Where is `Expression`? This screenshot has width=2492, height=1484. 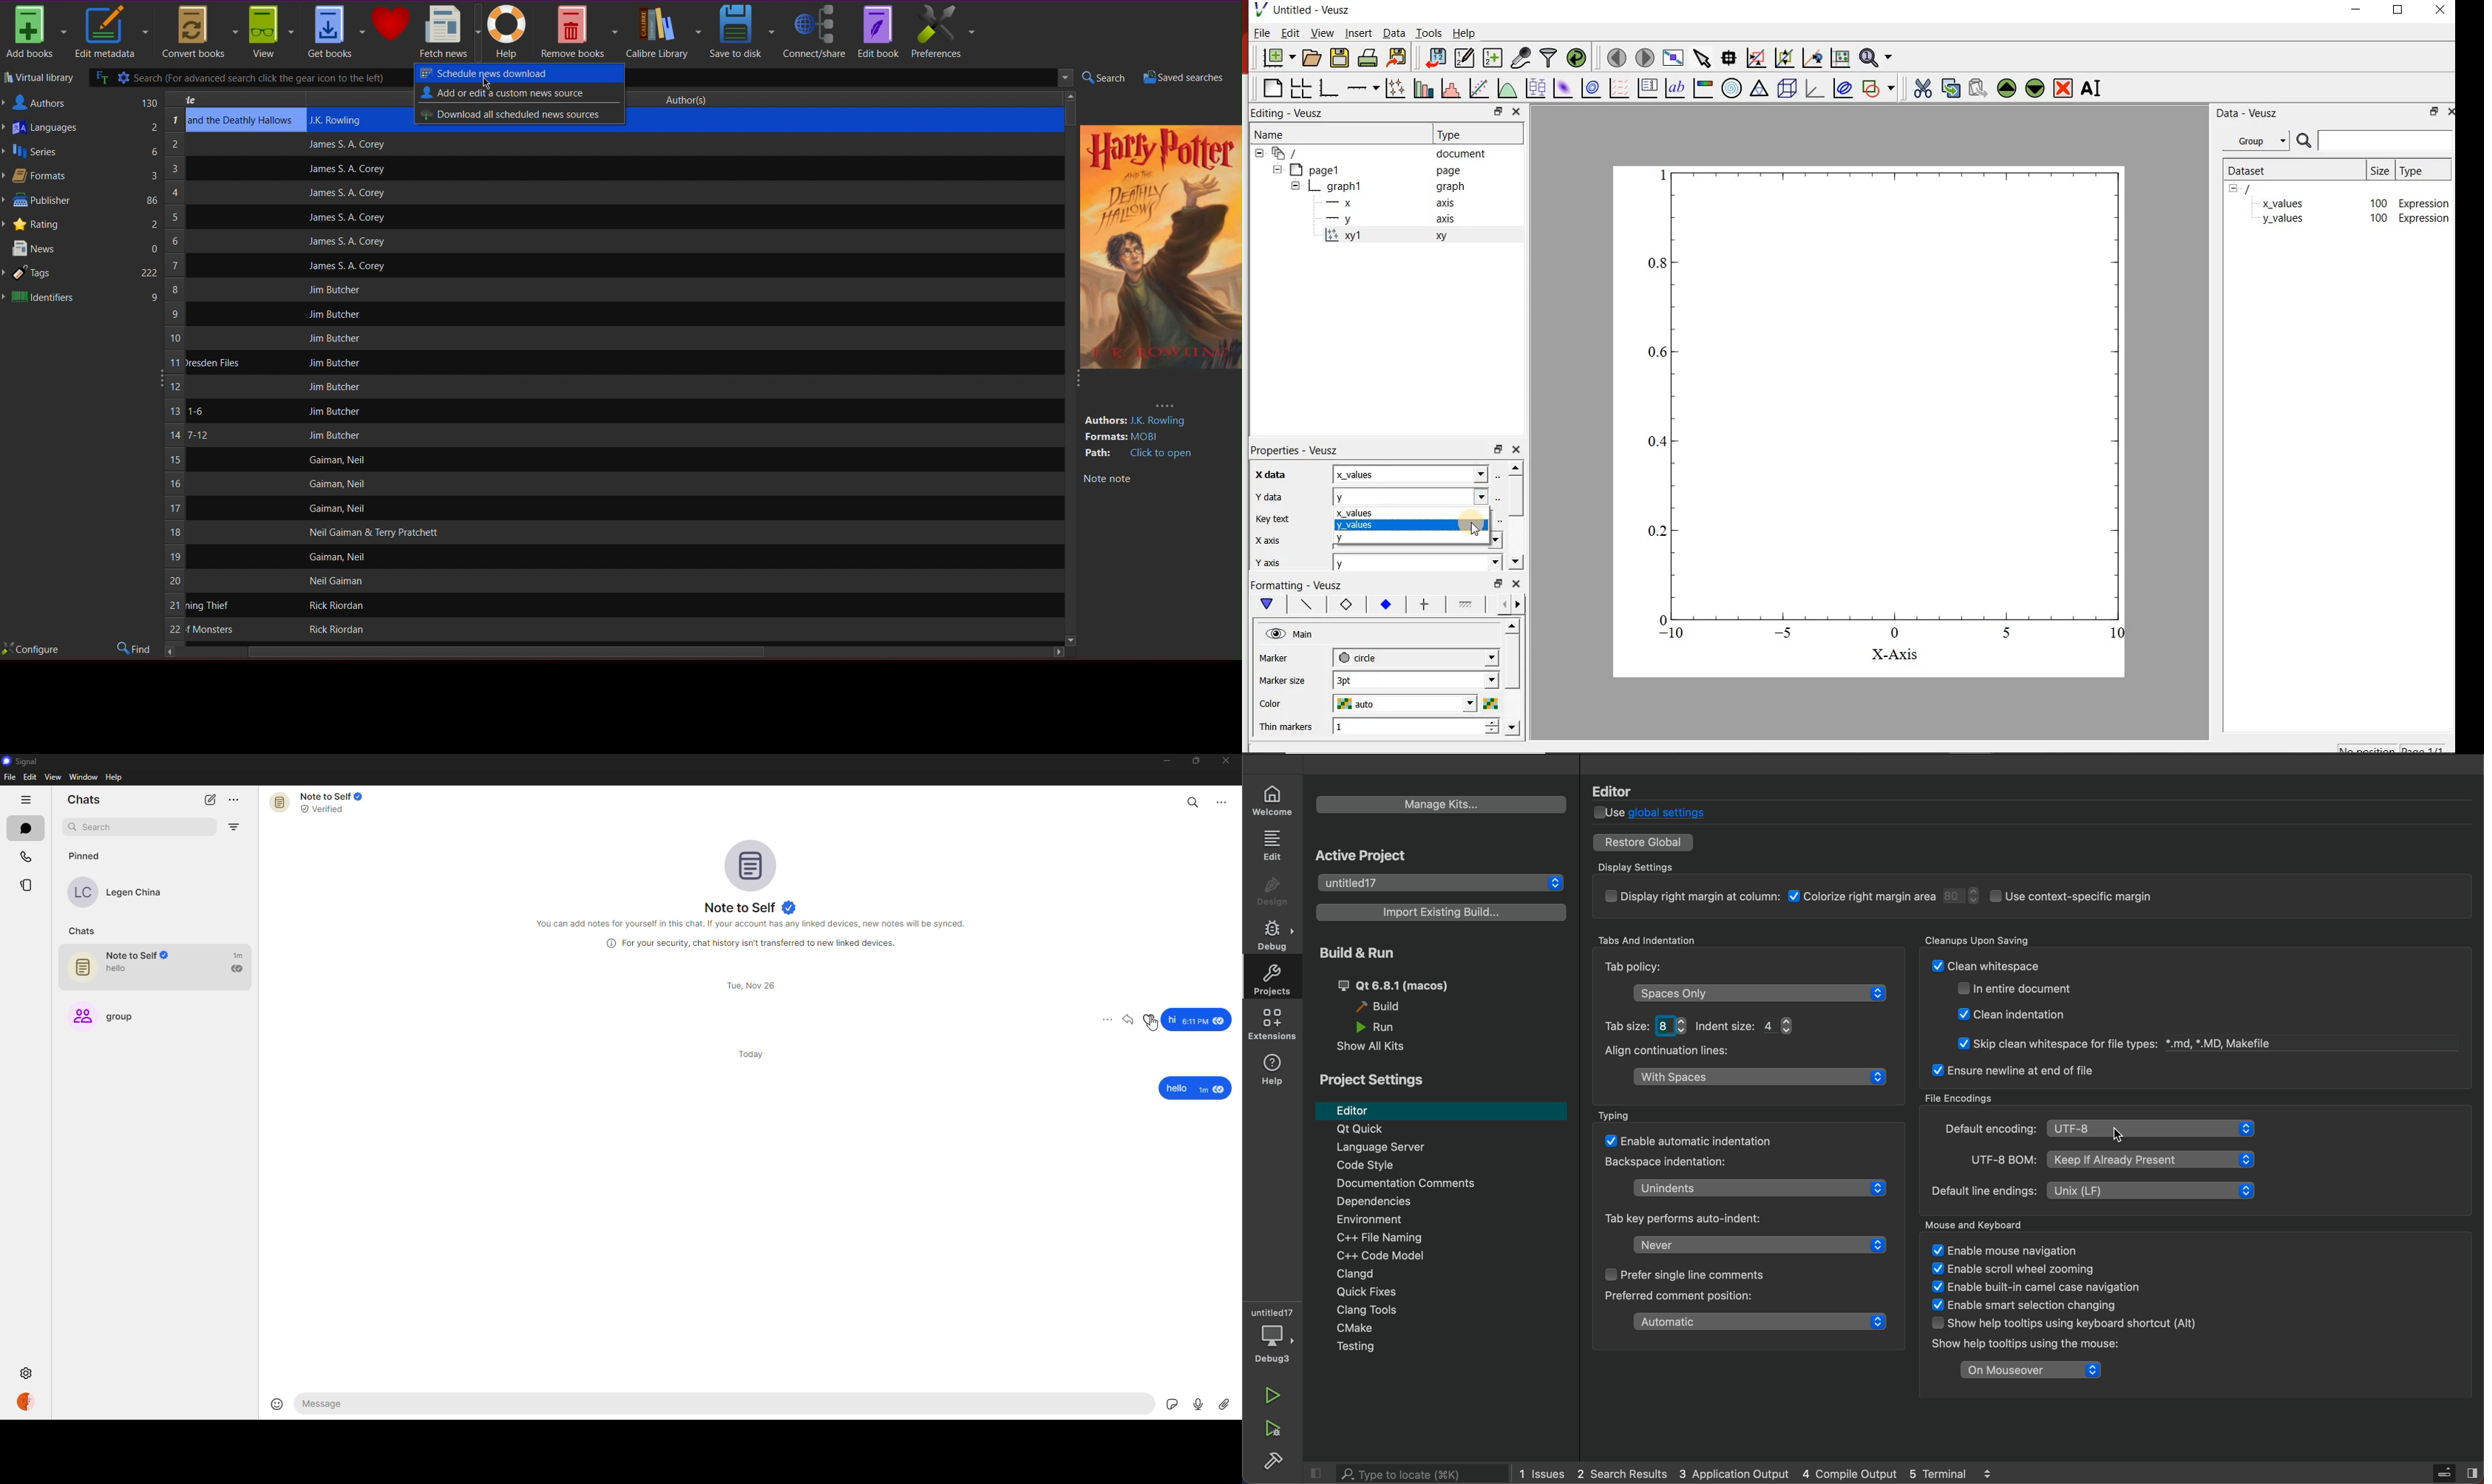
Expression is located at coordinates (2424, 219).